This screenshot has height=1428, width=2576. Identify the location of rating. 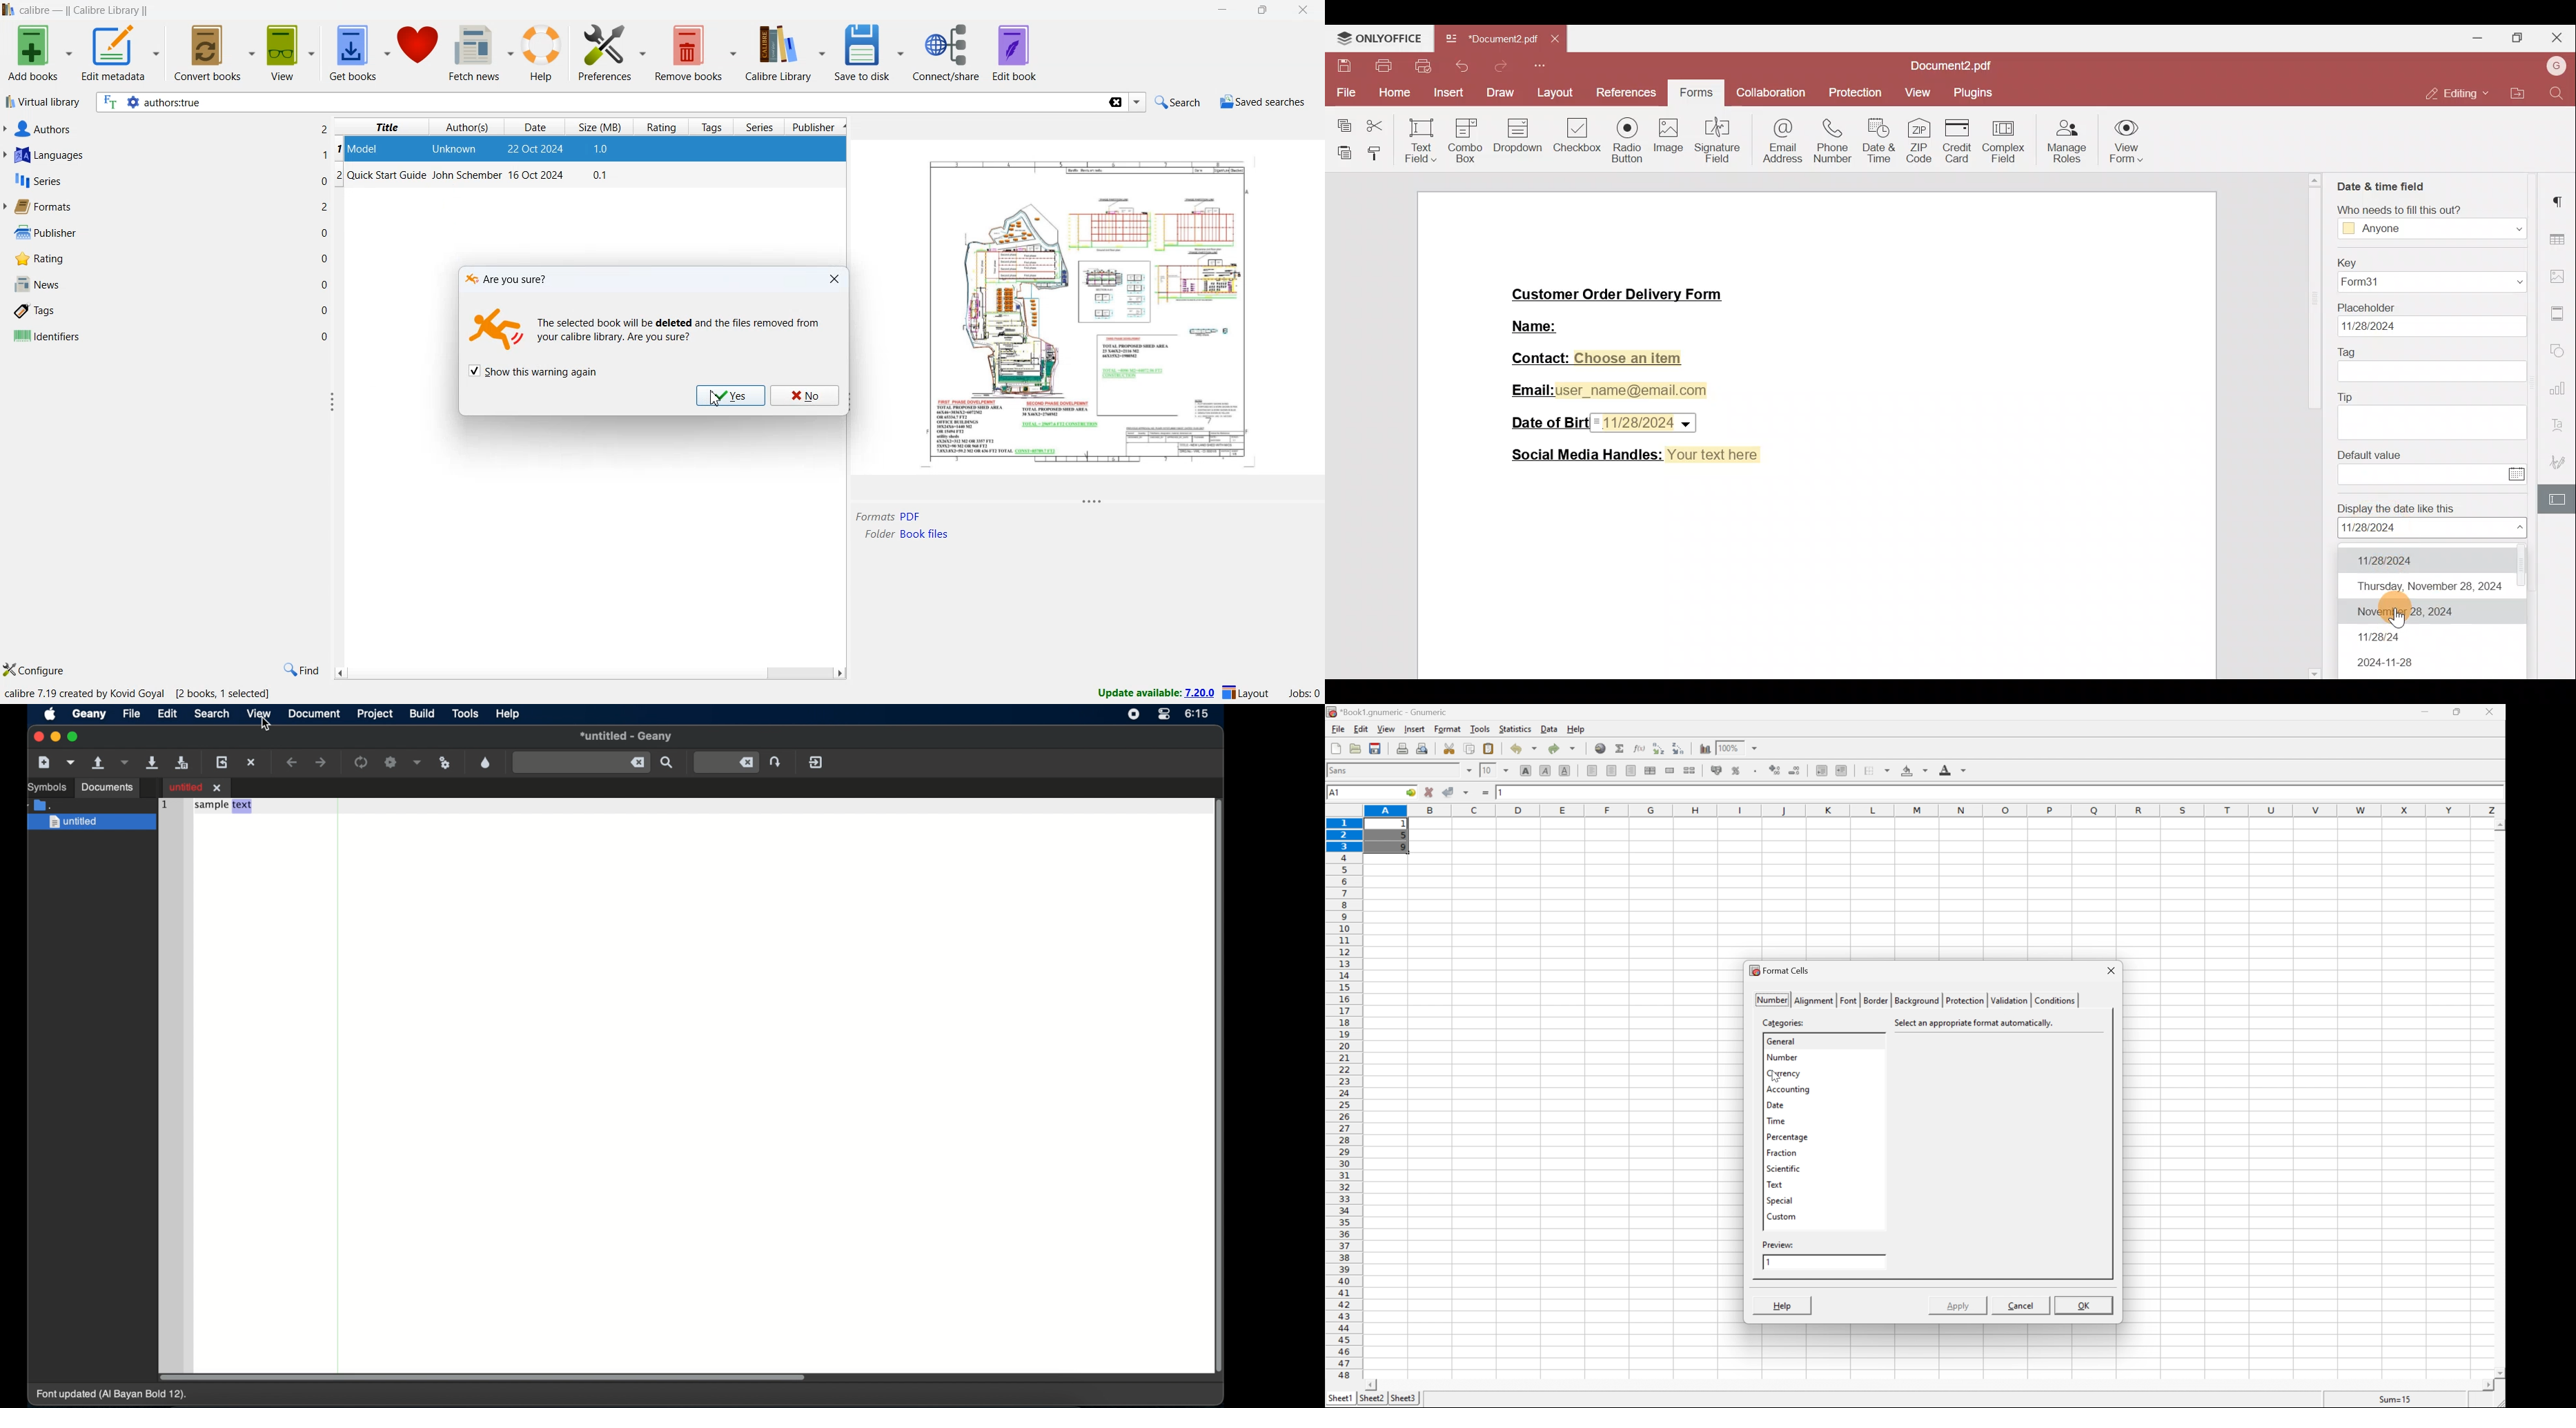
(661, 128).